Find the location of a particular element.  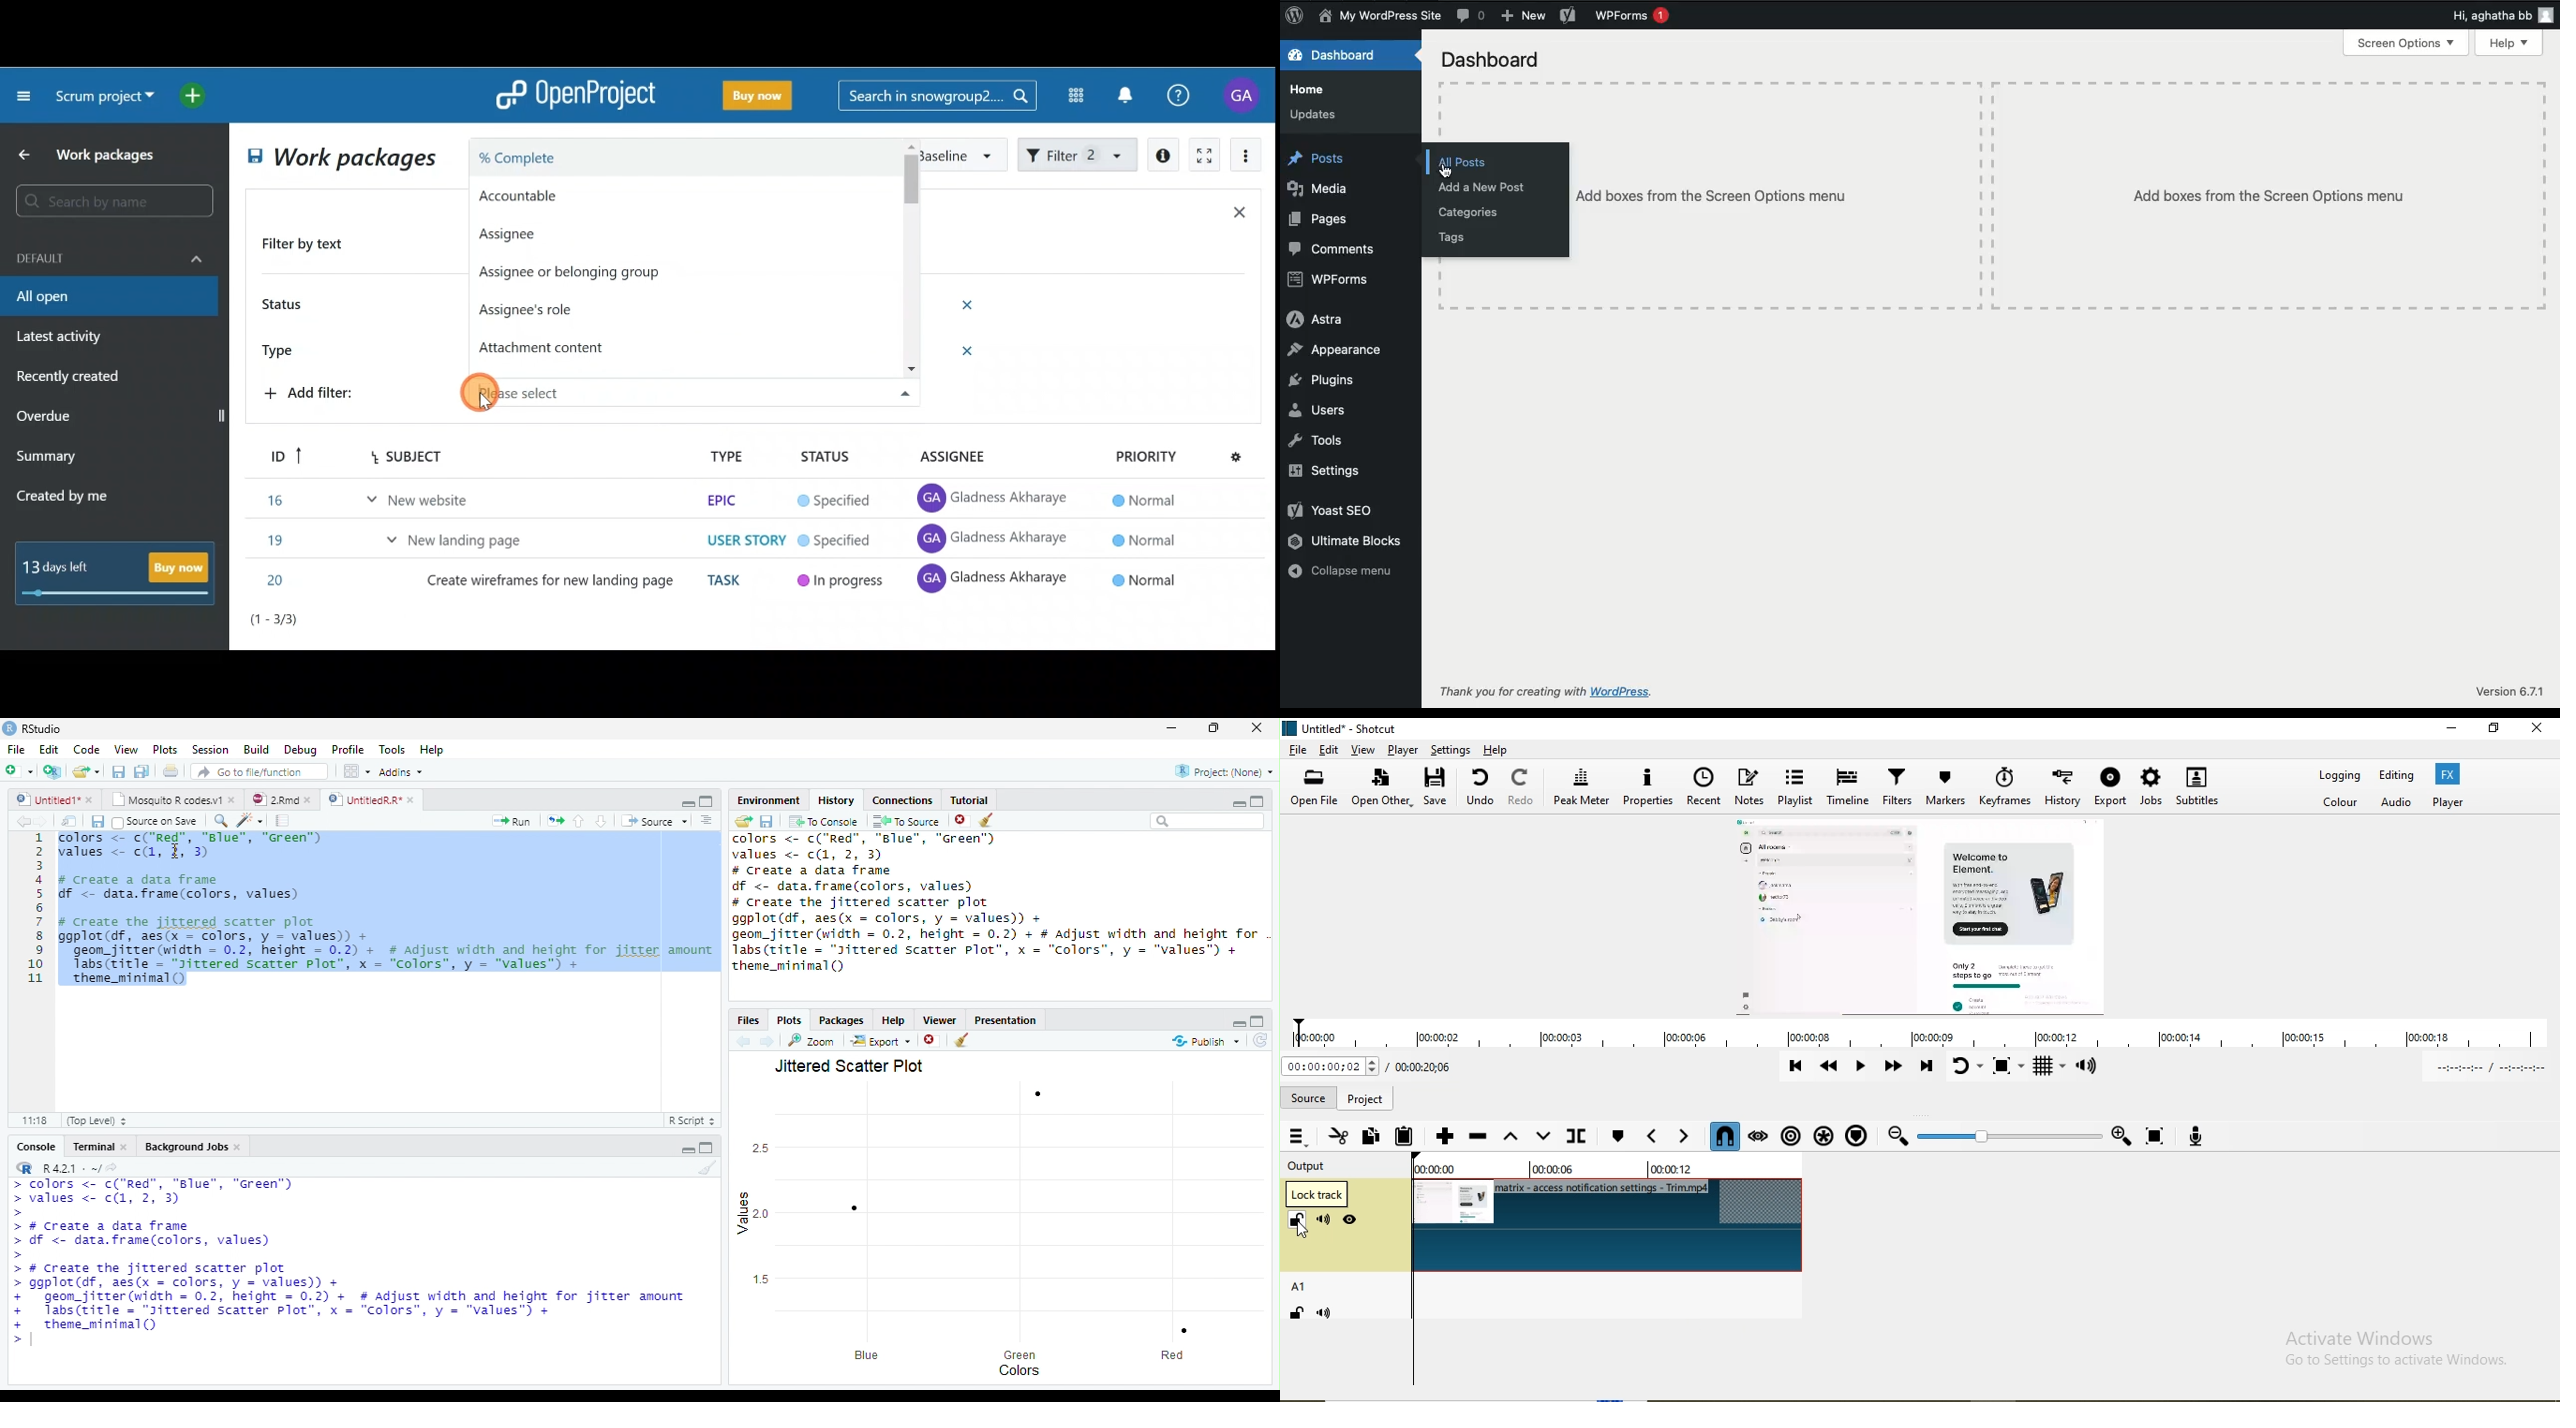

close is located at coordinates (238, 1147).